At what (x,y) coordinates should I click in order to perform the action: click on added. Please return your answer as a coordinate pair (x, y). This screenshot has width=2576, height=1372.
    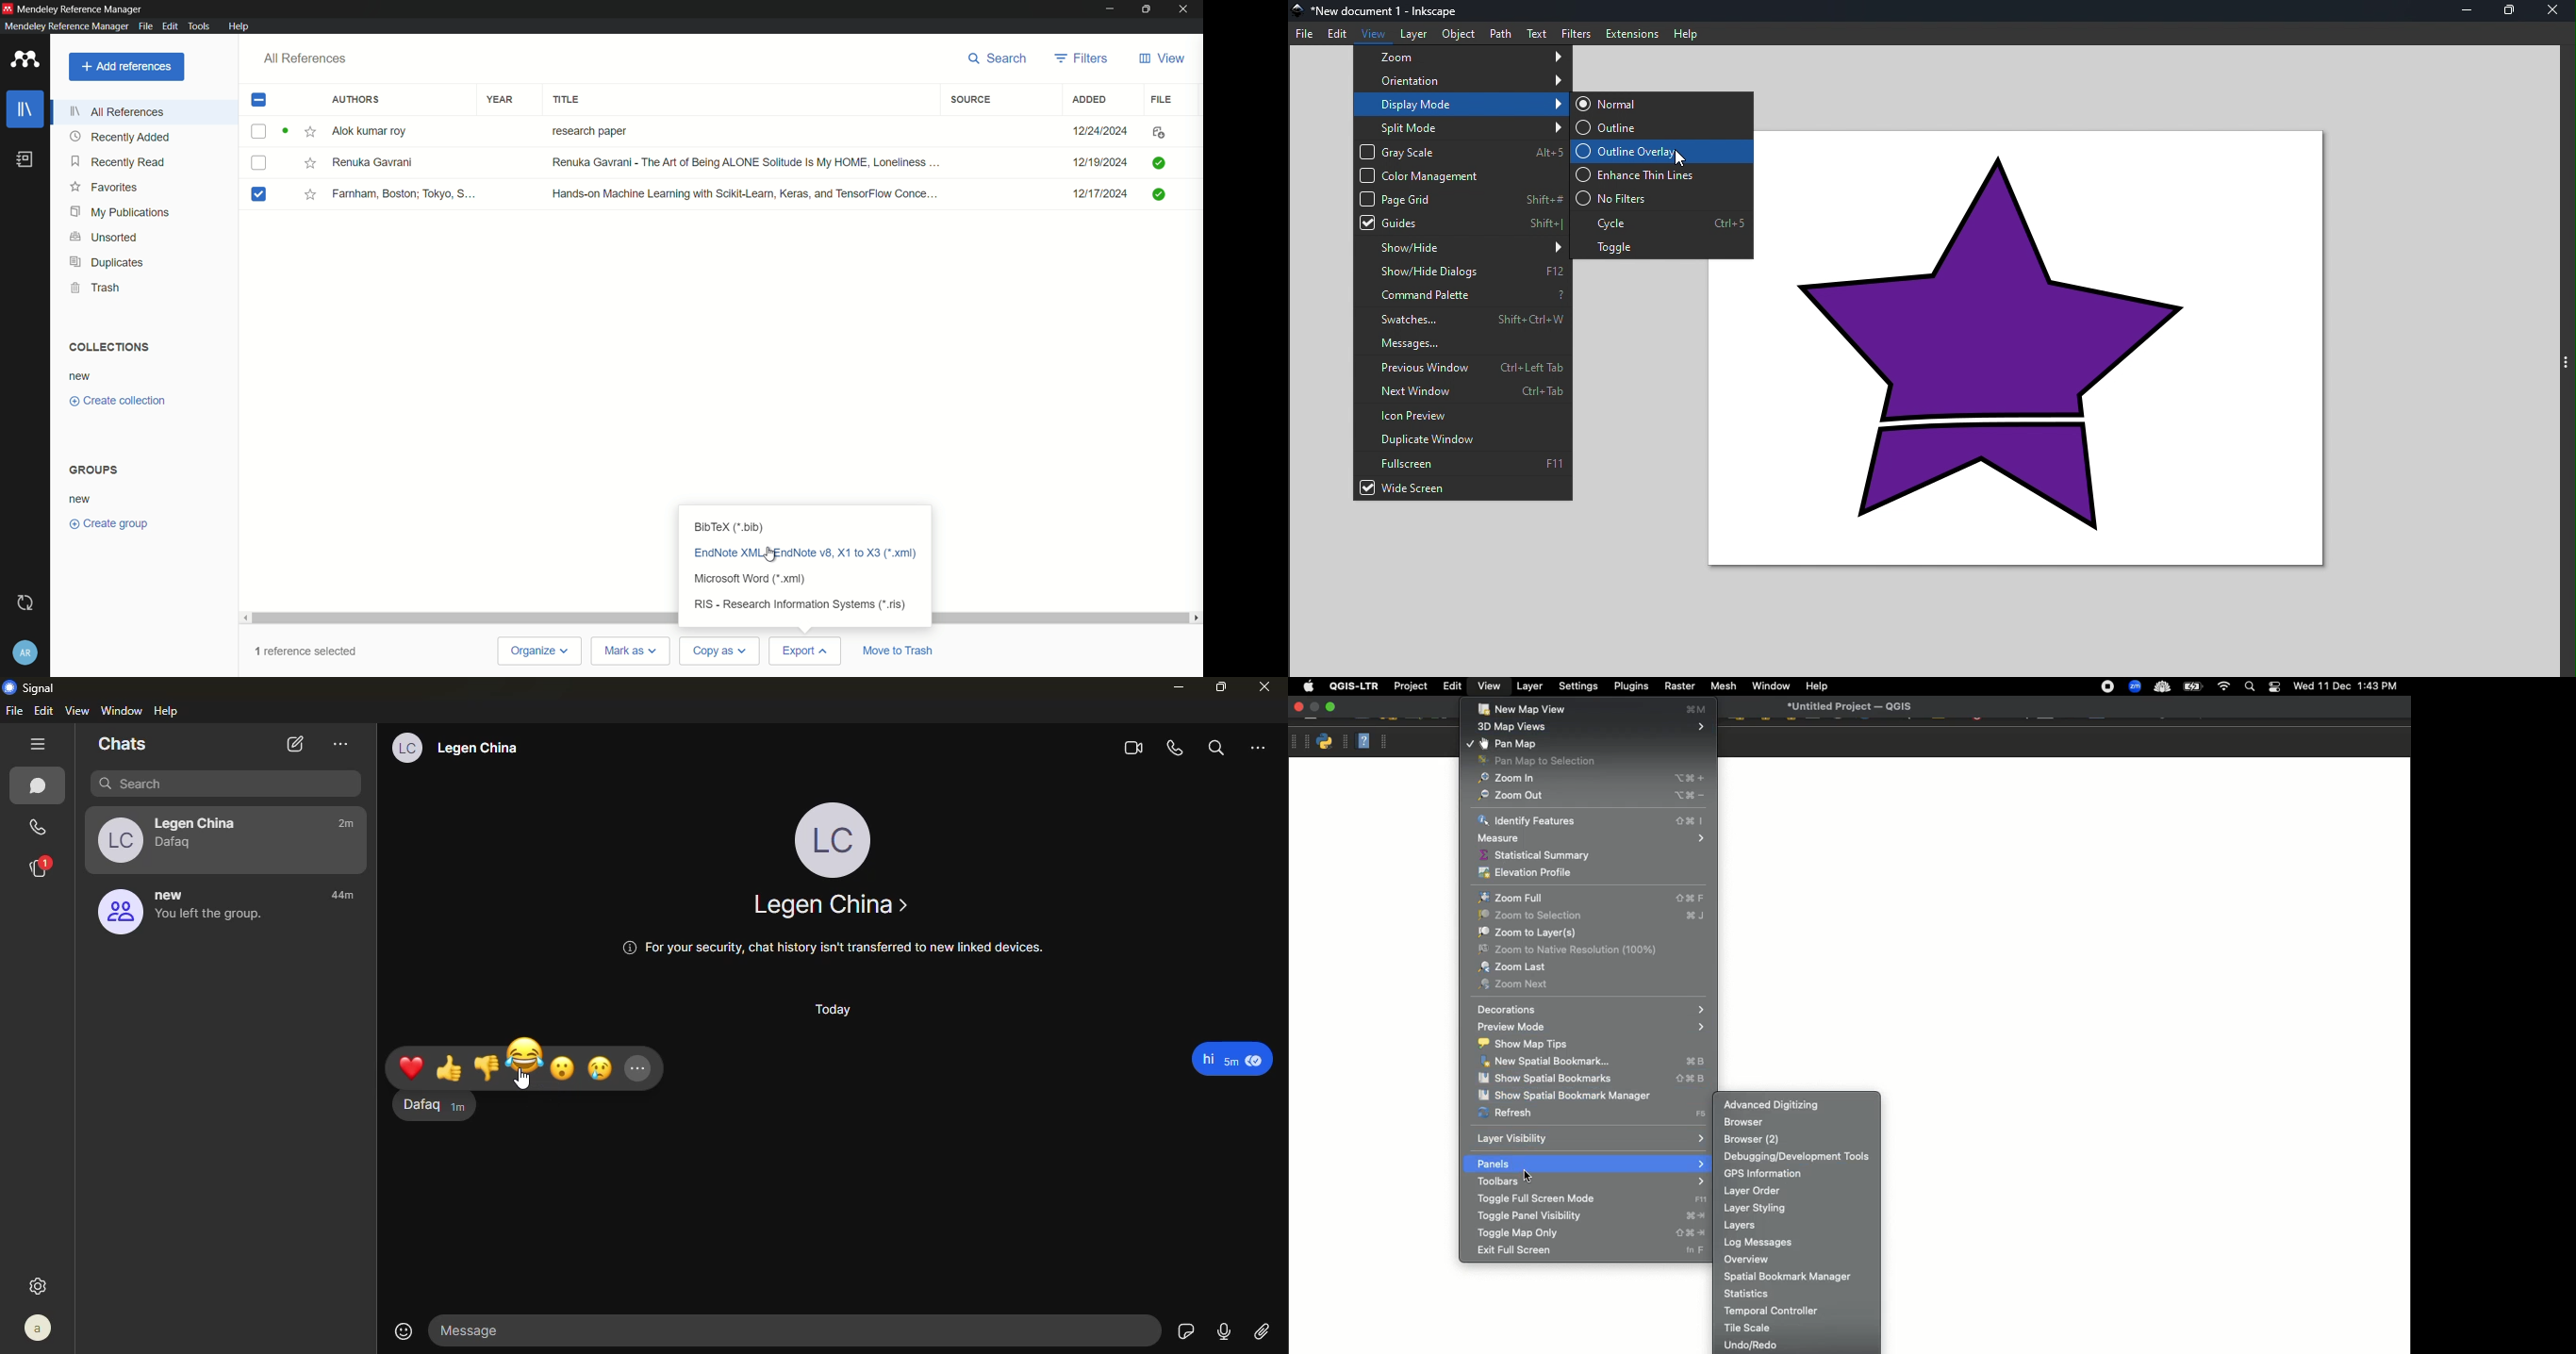
    Looking at the image, I should click on (1091, 100).